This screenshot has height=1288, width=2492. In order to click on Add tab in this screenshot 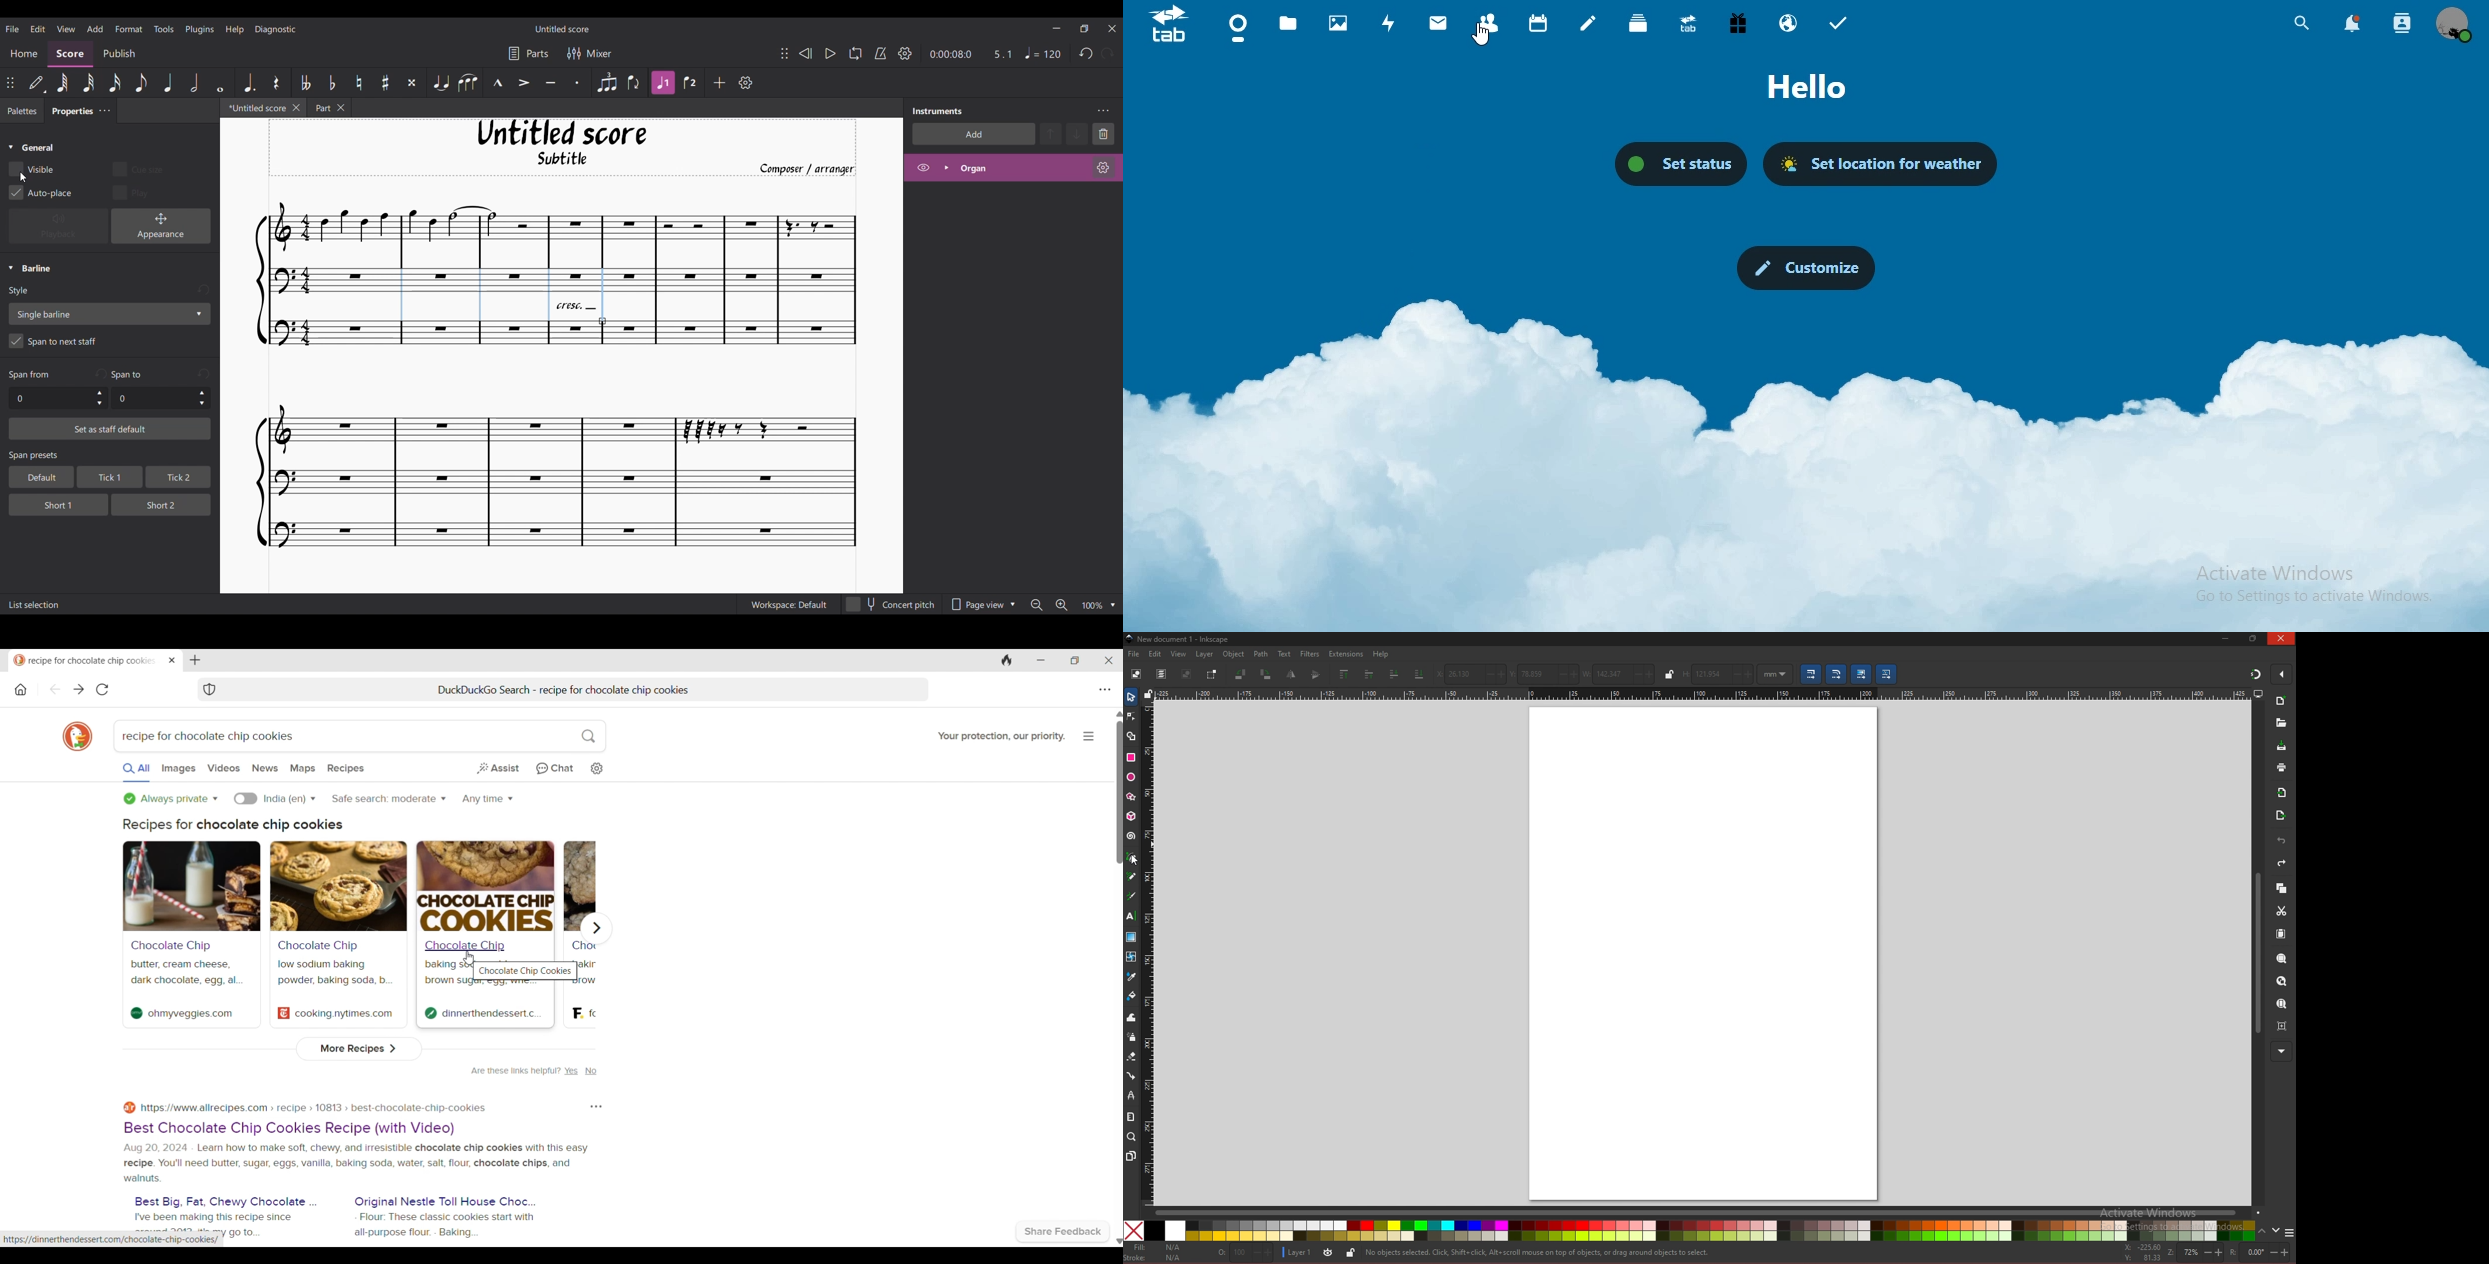, I will do `click(195, 661)`.